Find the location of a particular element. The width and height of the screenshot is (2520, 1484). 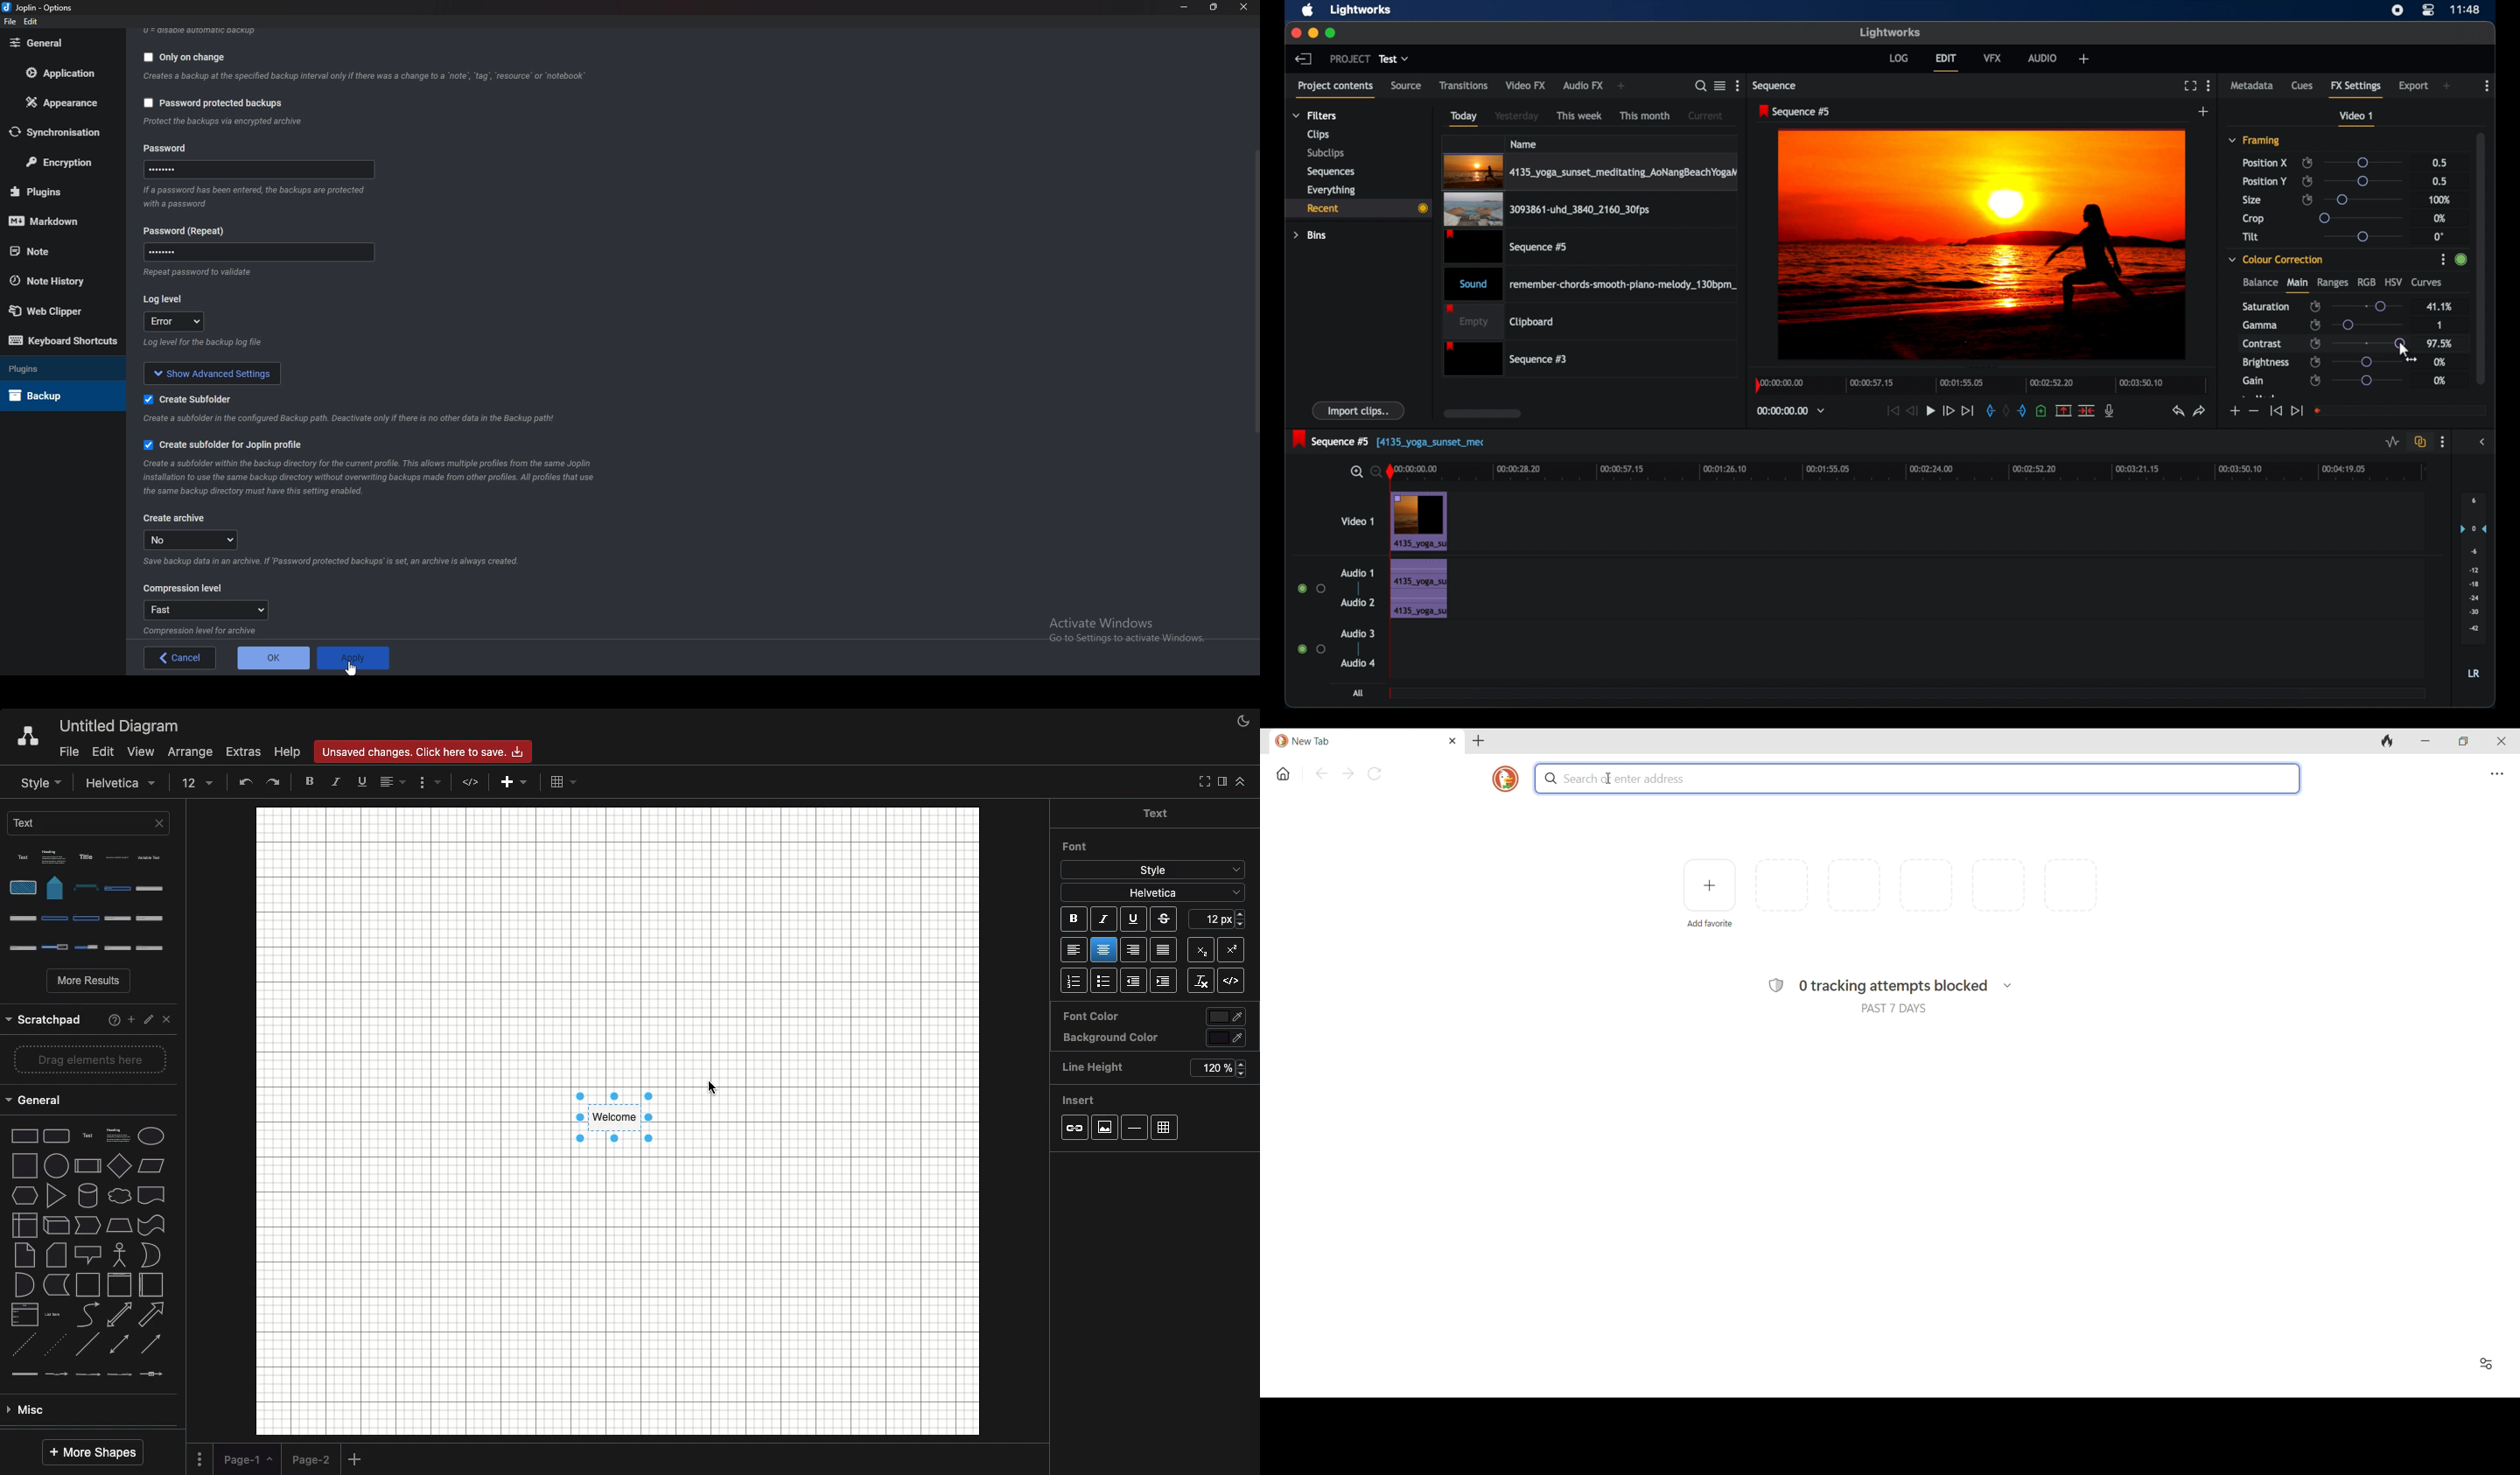

audio  is located at coordinates (1418, 589).